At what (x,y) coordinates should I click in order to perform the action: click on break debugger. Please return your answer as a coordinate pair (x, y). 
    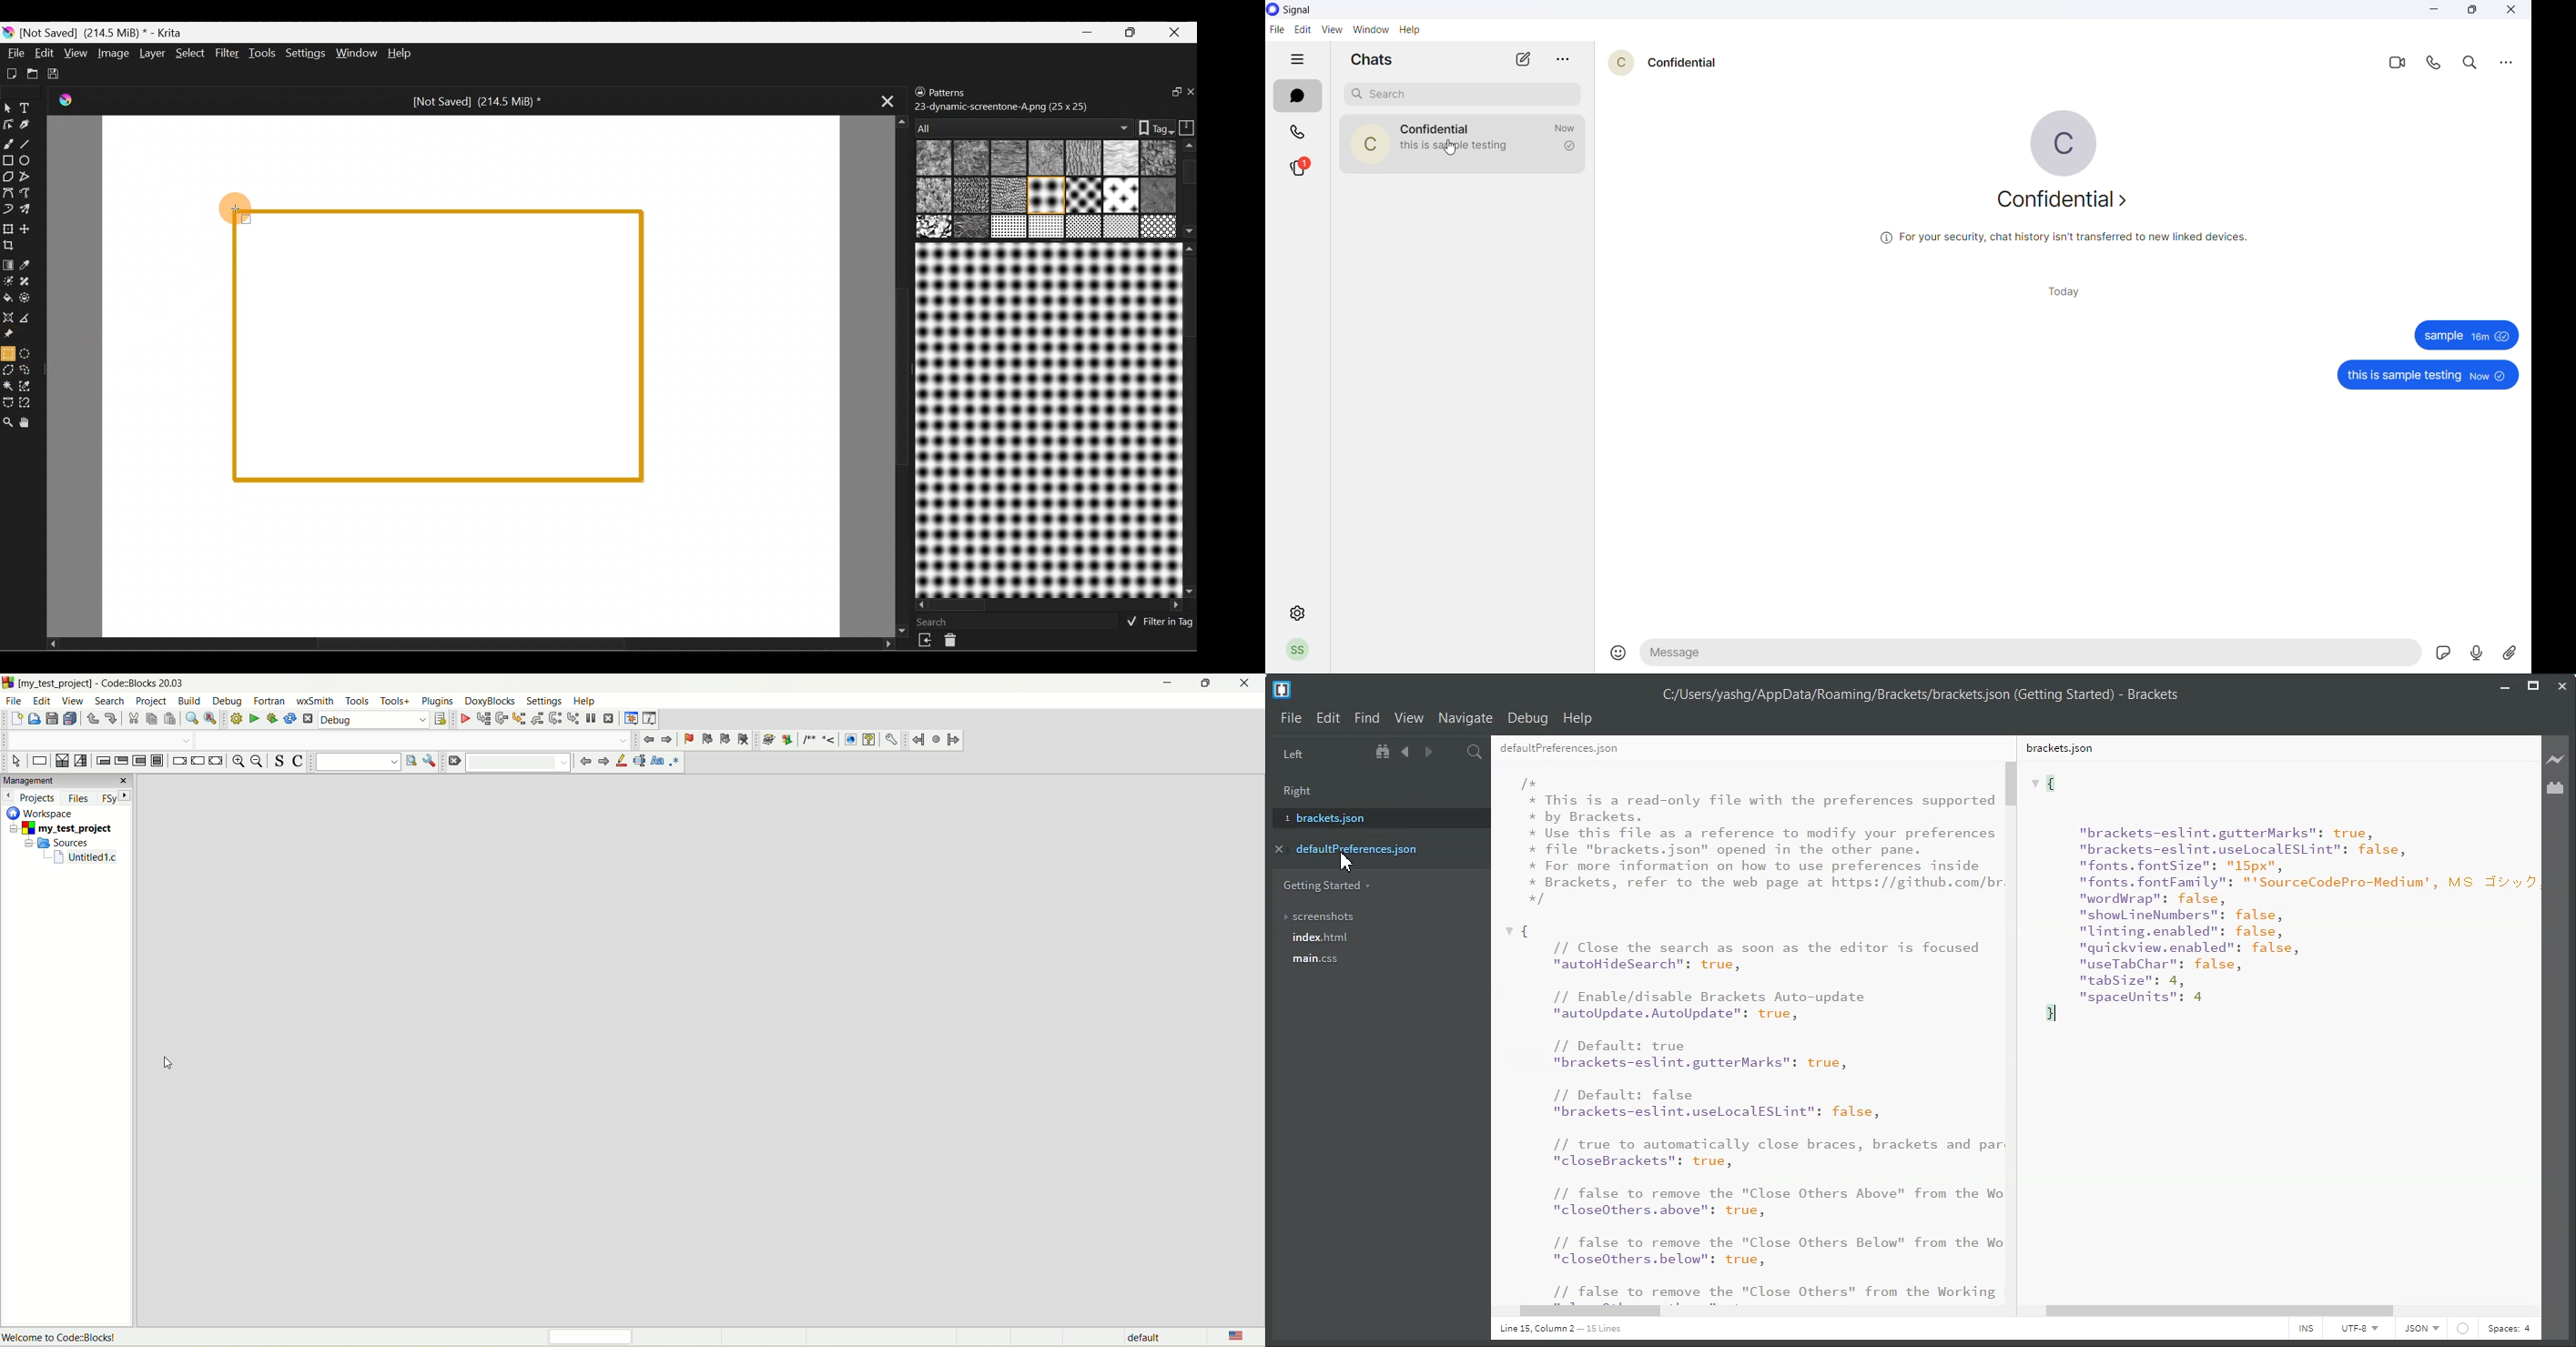
    Looking at the image, I should click on (593, 718).